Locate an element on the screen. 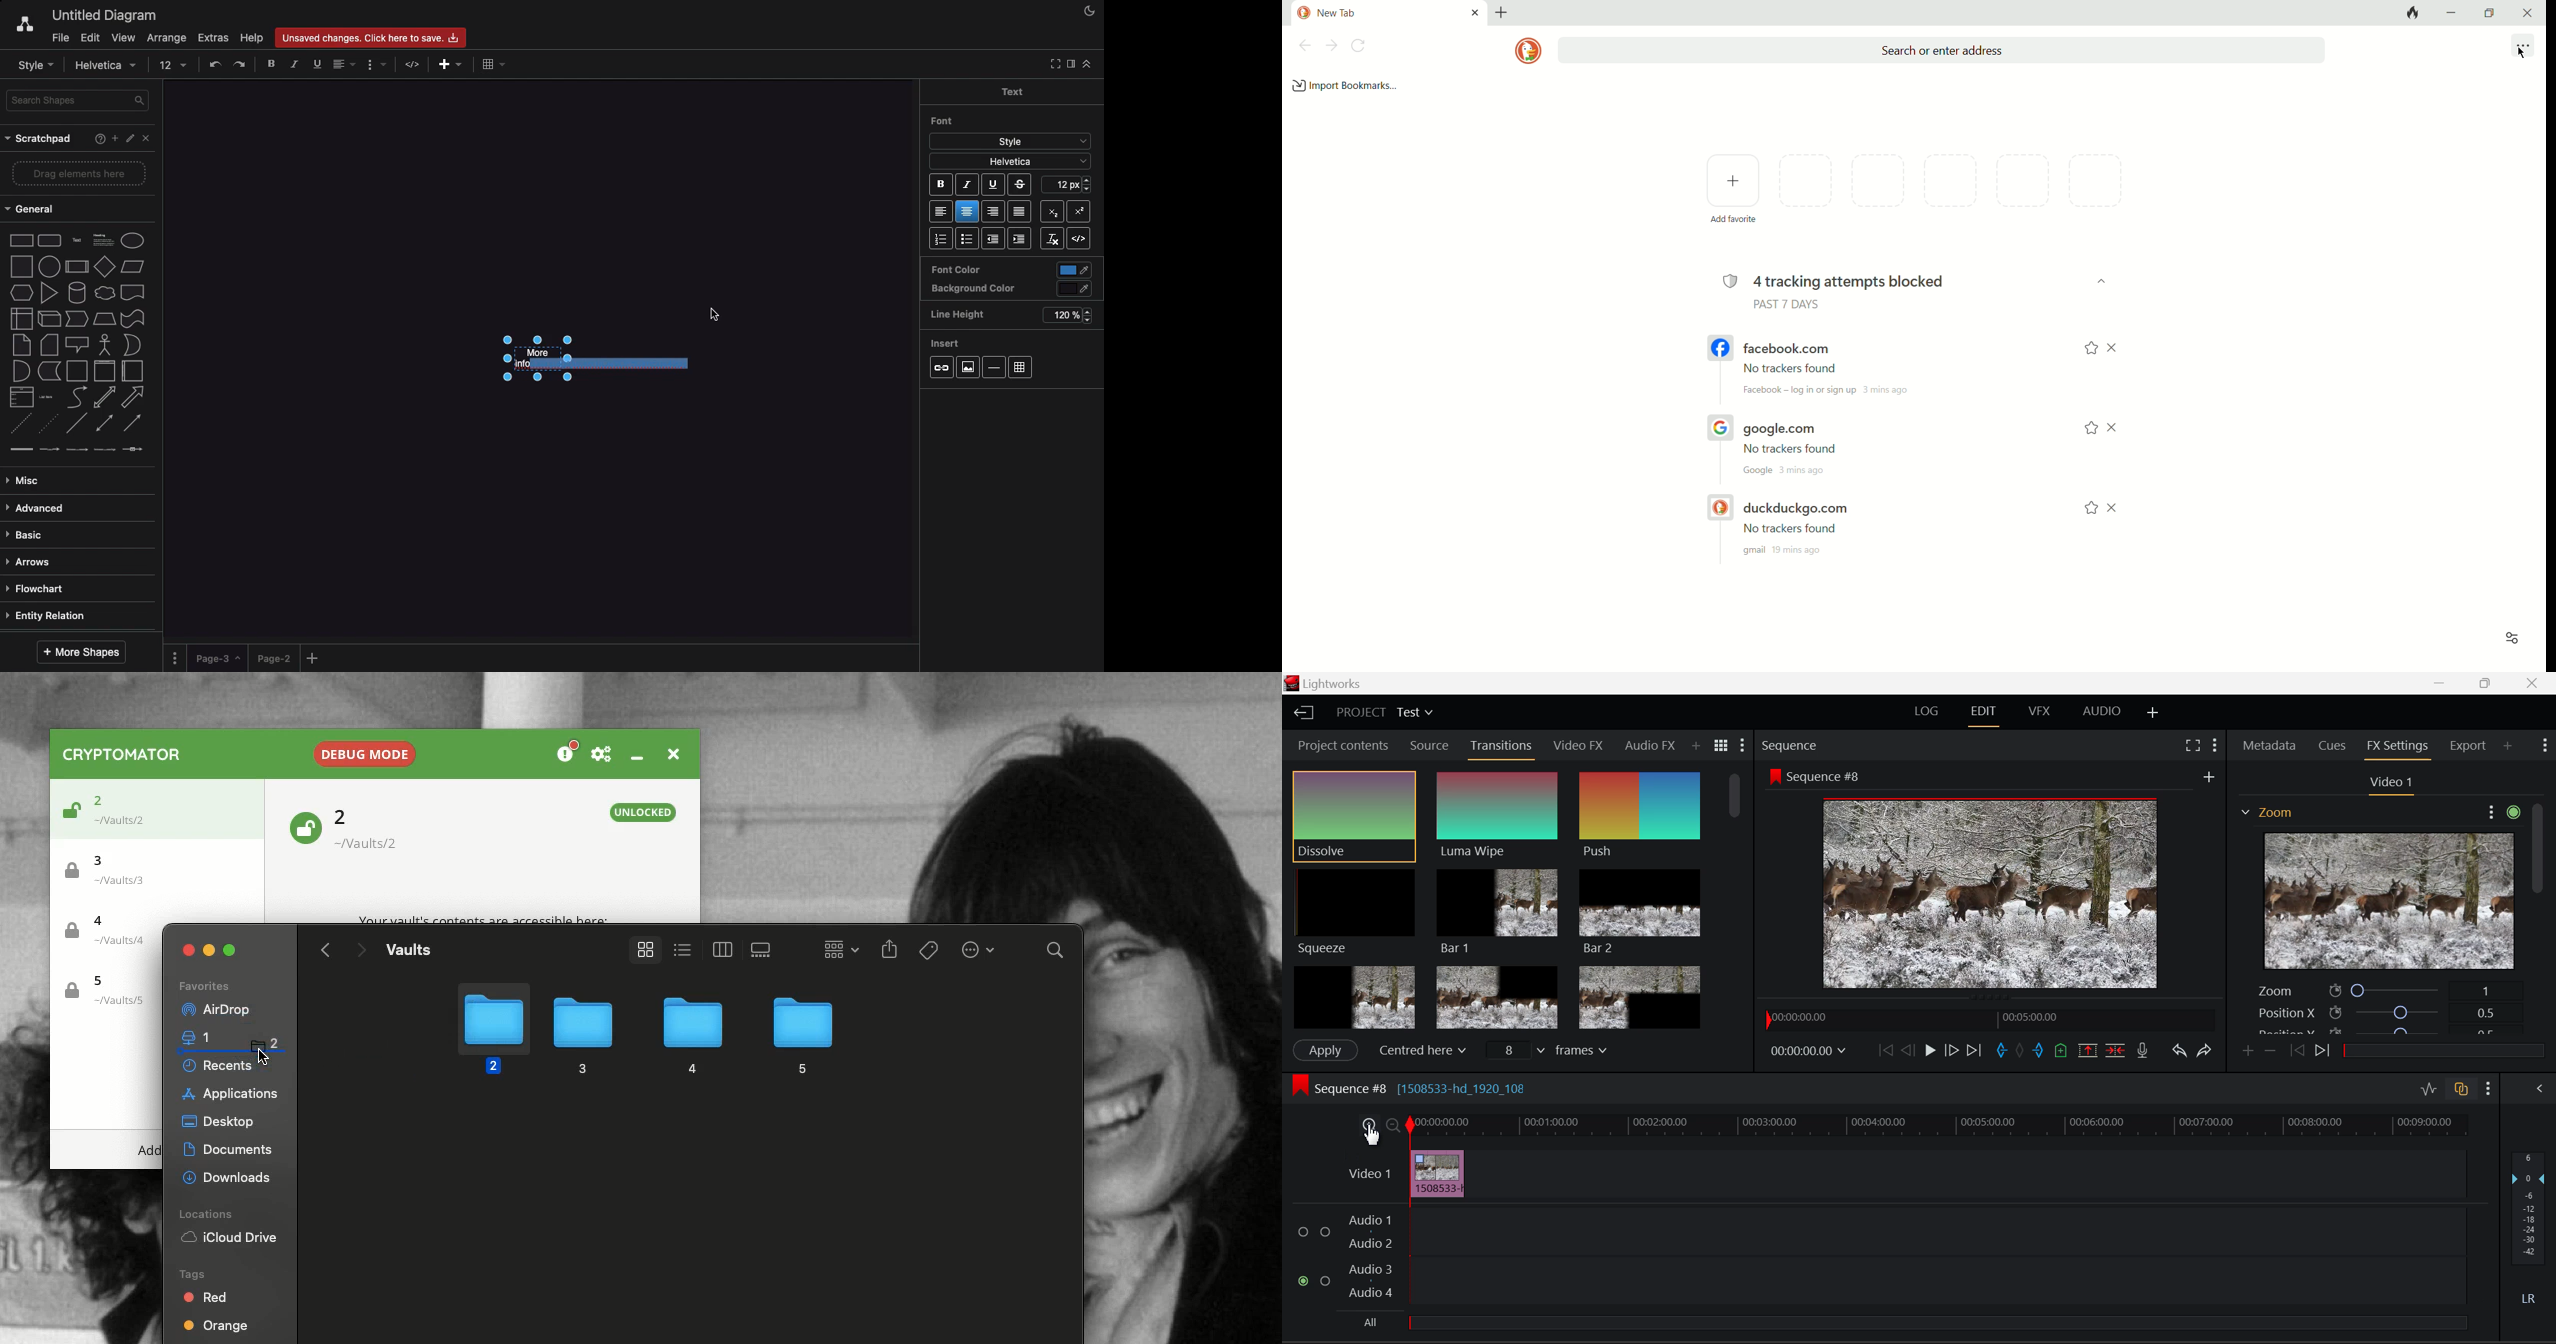 Image resolution: width=2576 pixels, height=1344 pixels. Show Settings is located at coordinates (2489, 1088).